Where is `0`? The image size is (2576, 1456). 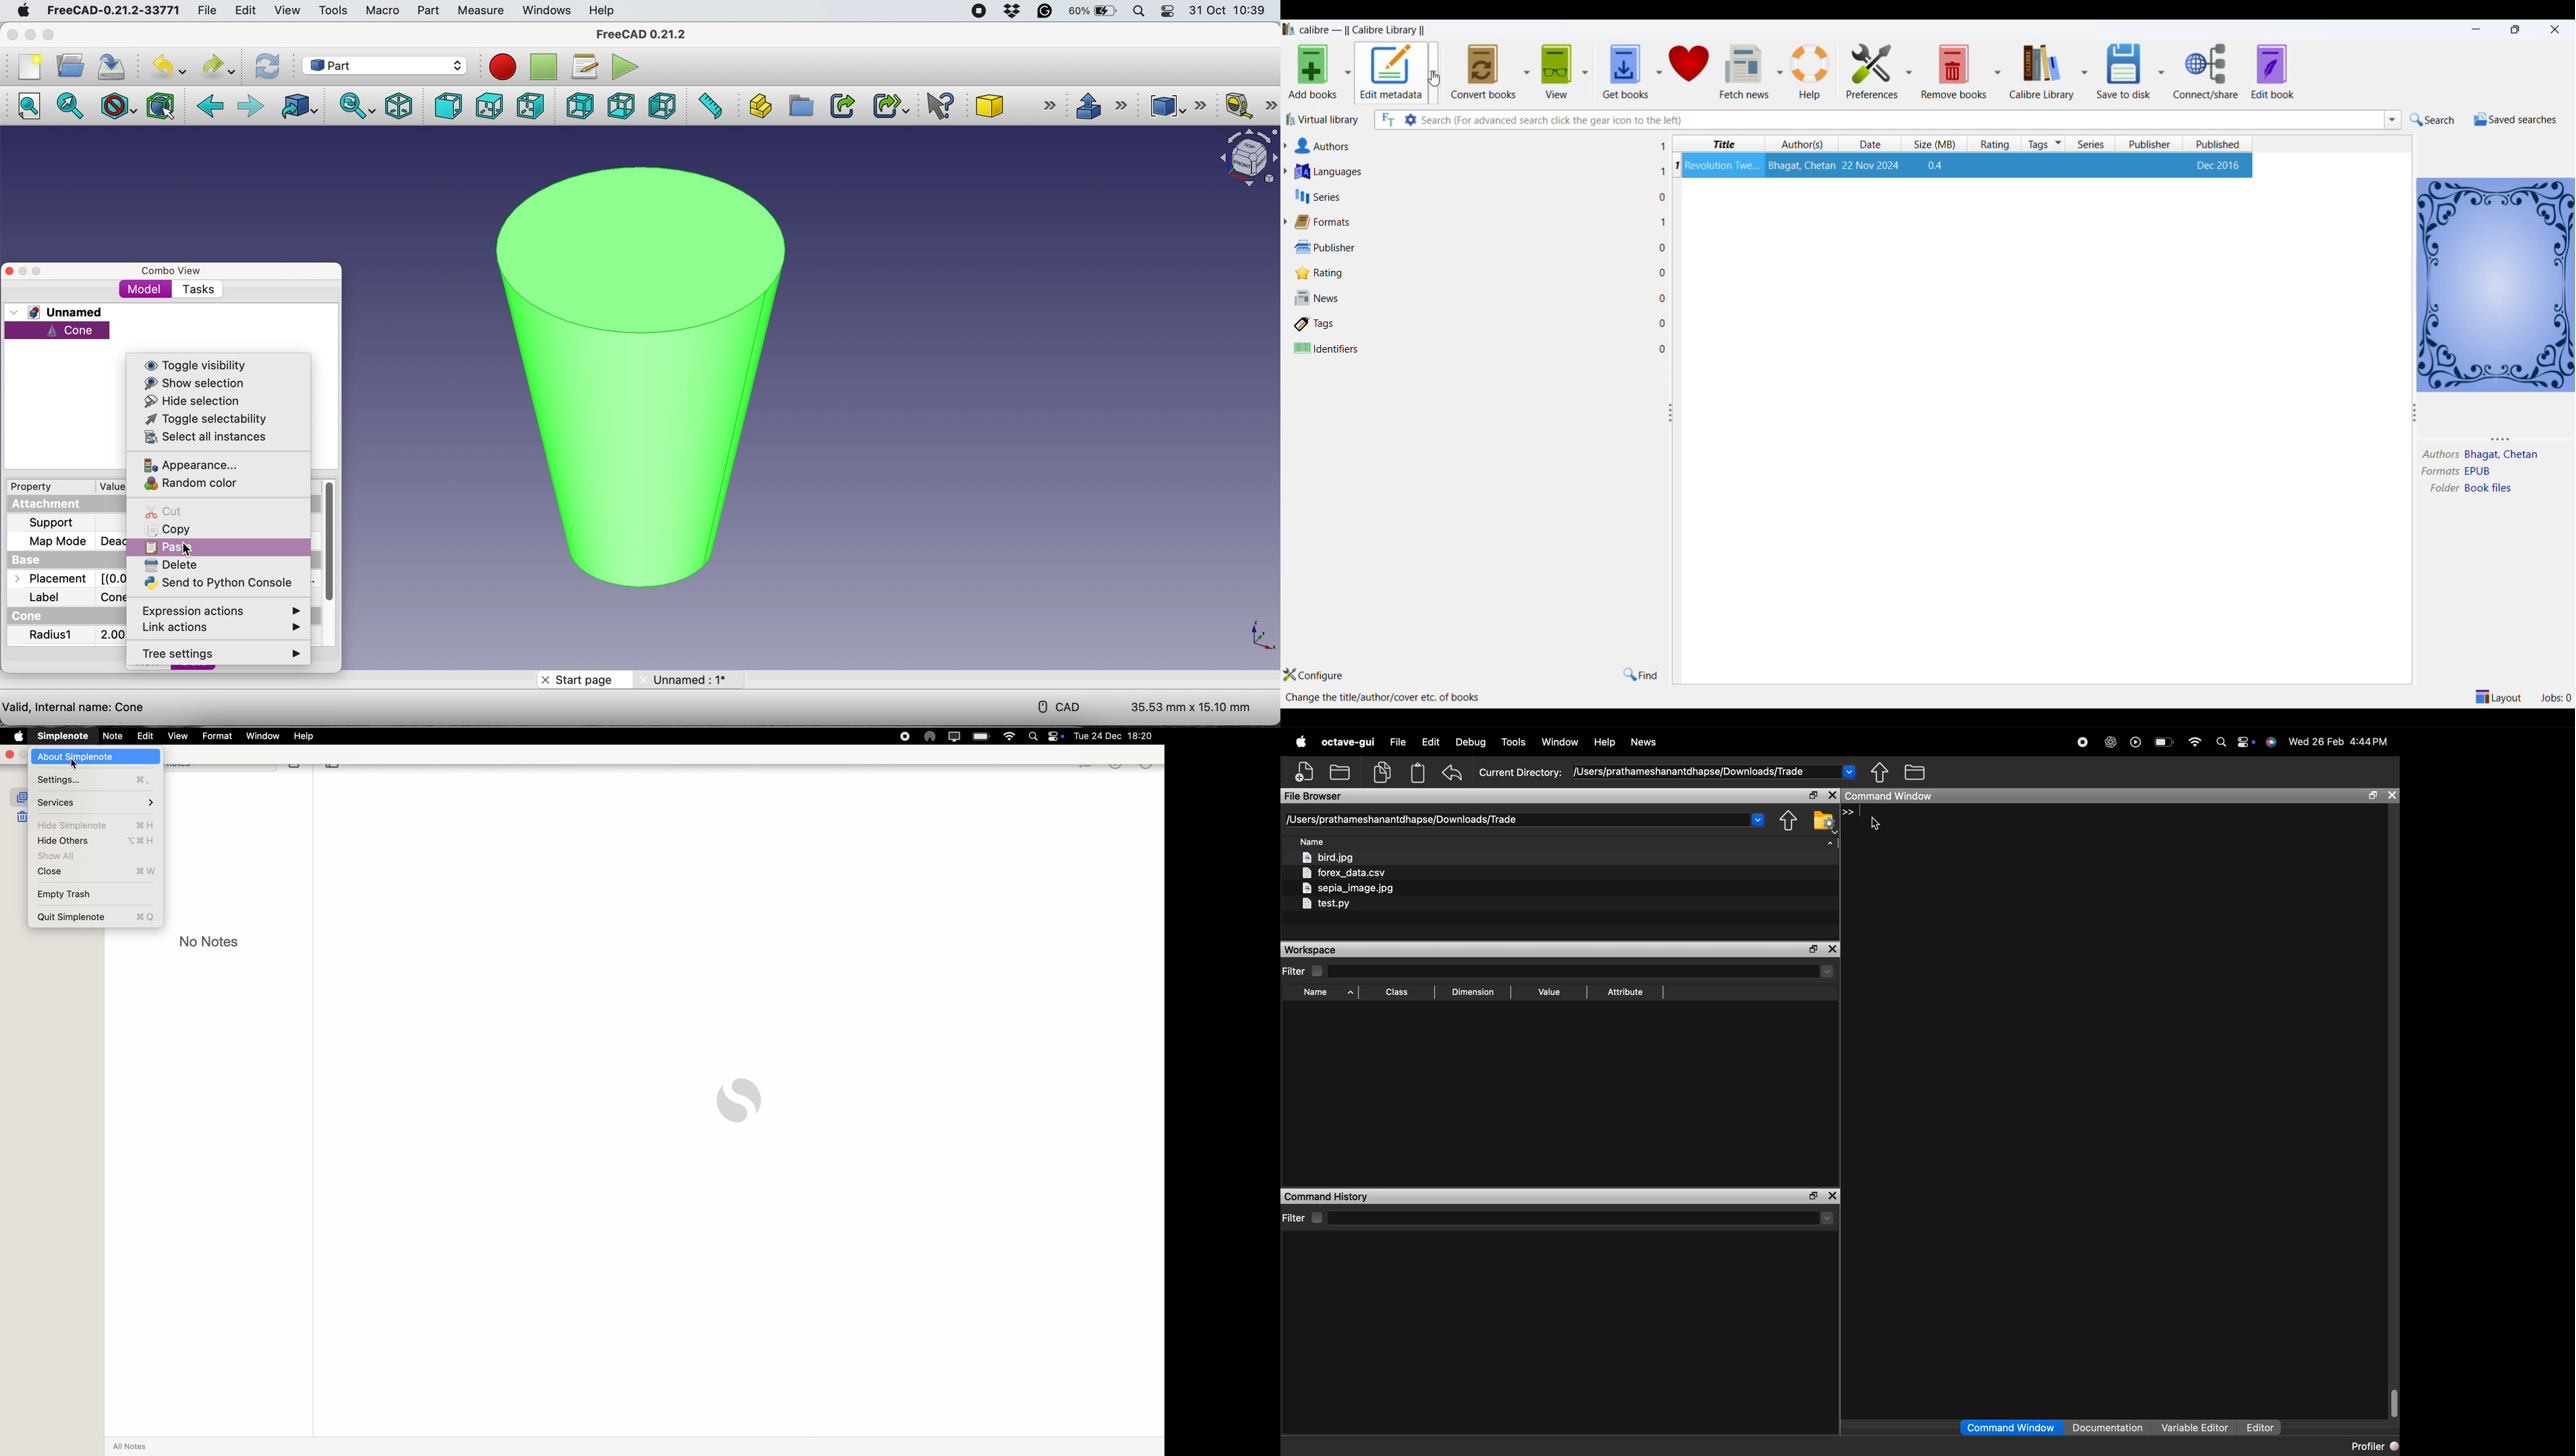 0 is located at coordinates (1663, 272).